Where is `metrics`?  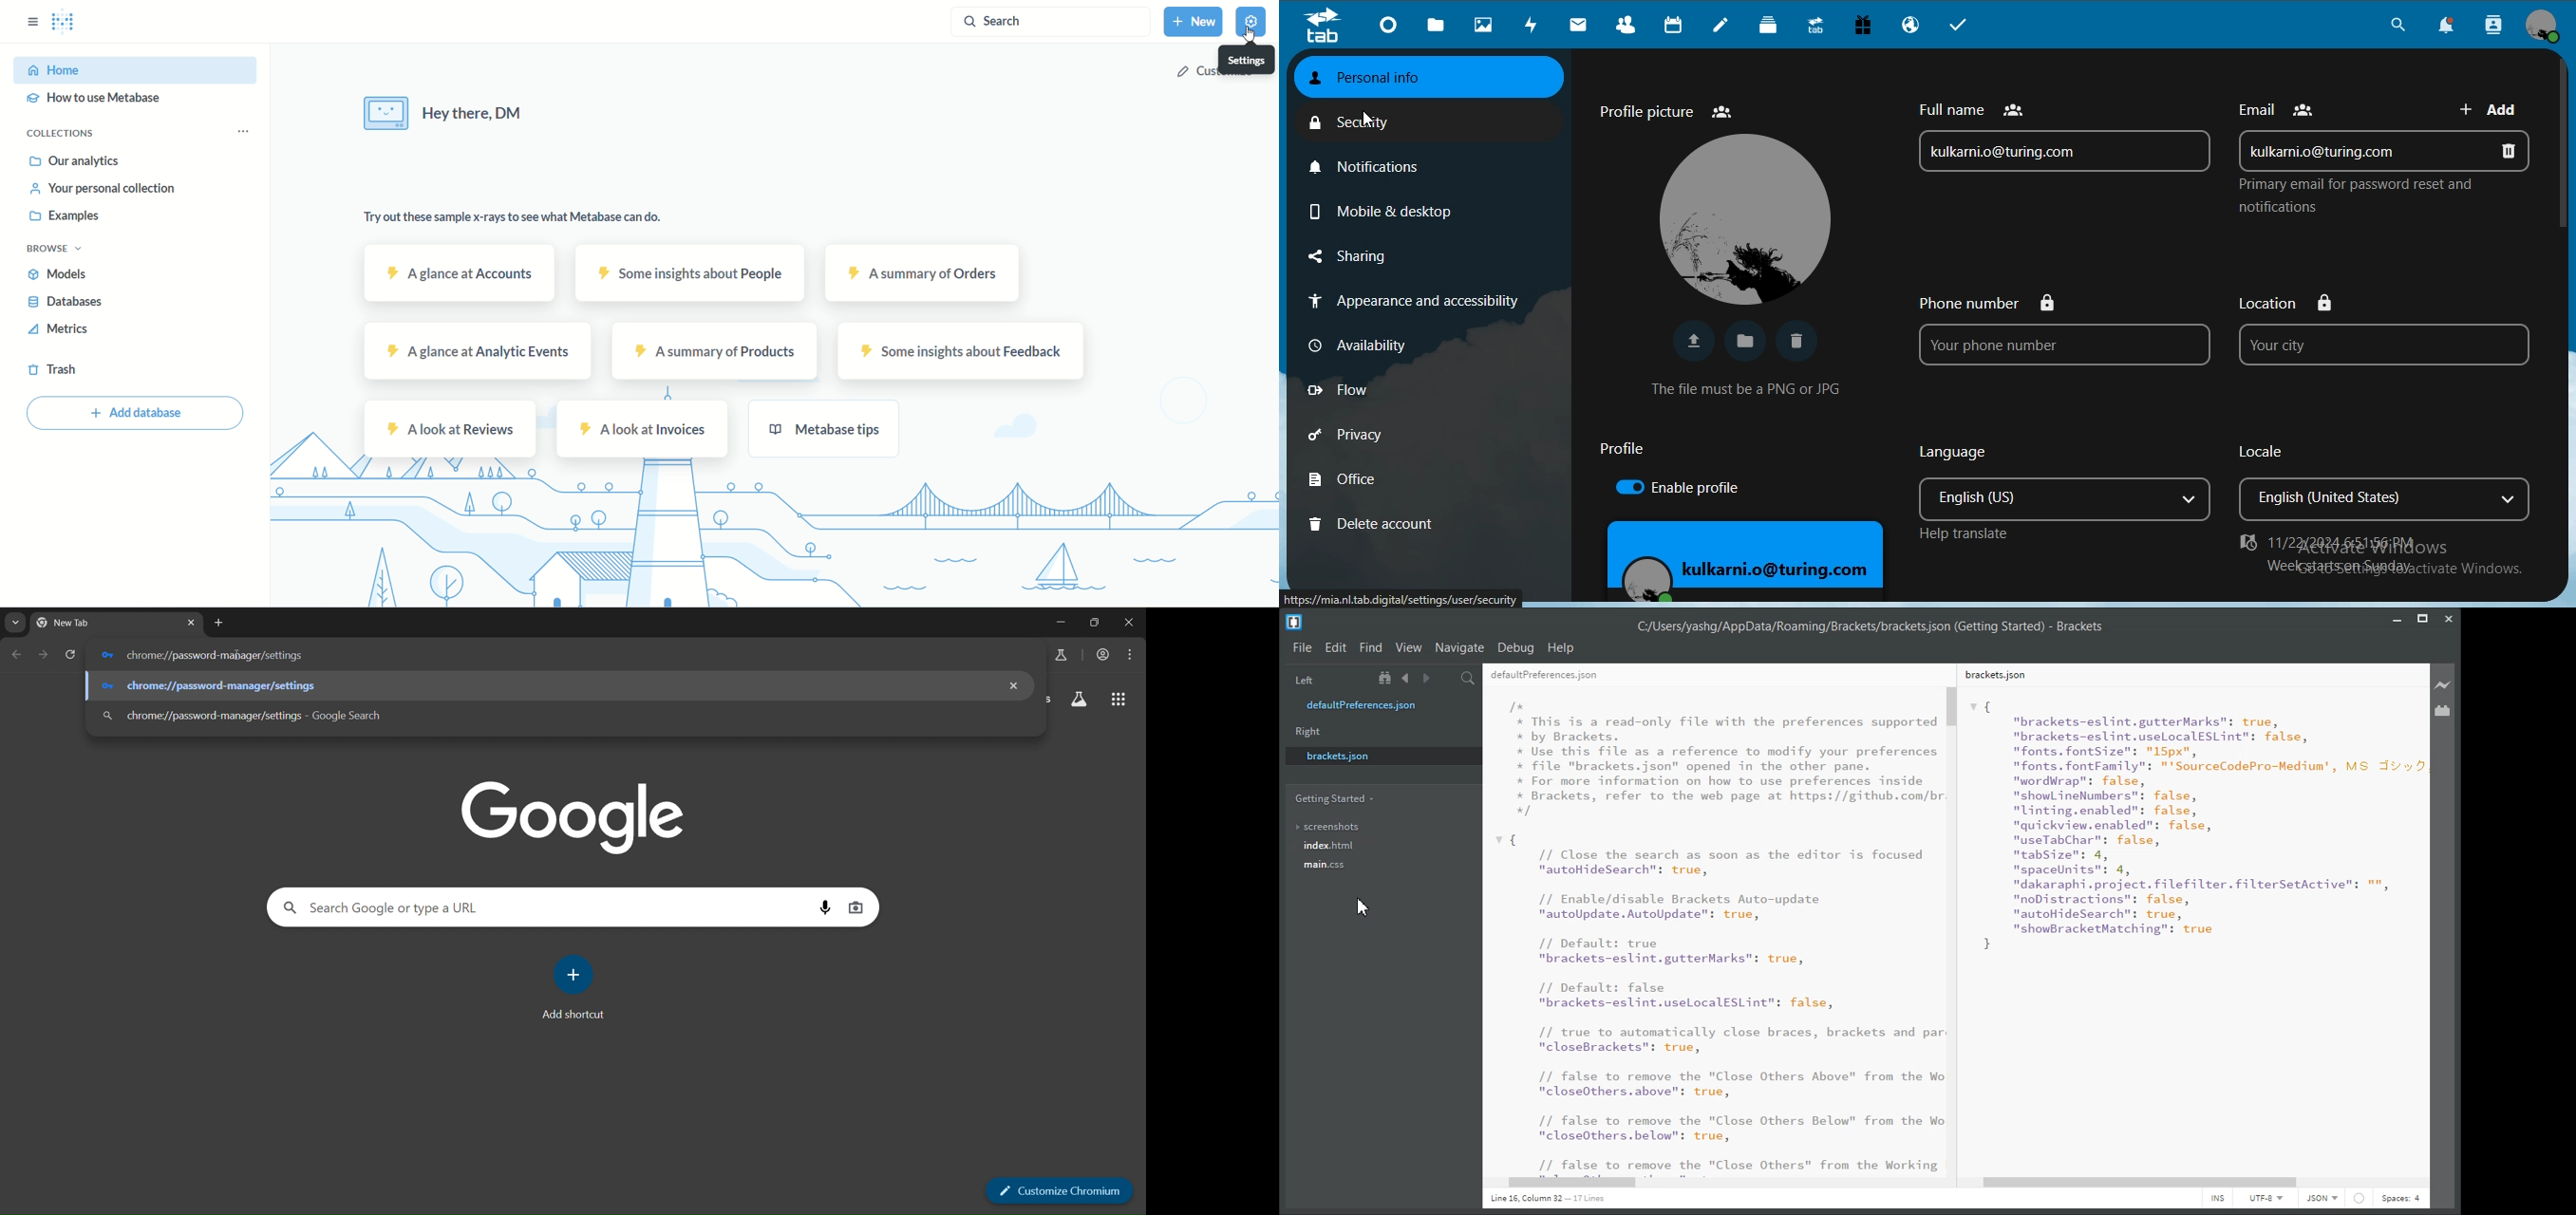
metrics is located at coordinates (63, 328).